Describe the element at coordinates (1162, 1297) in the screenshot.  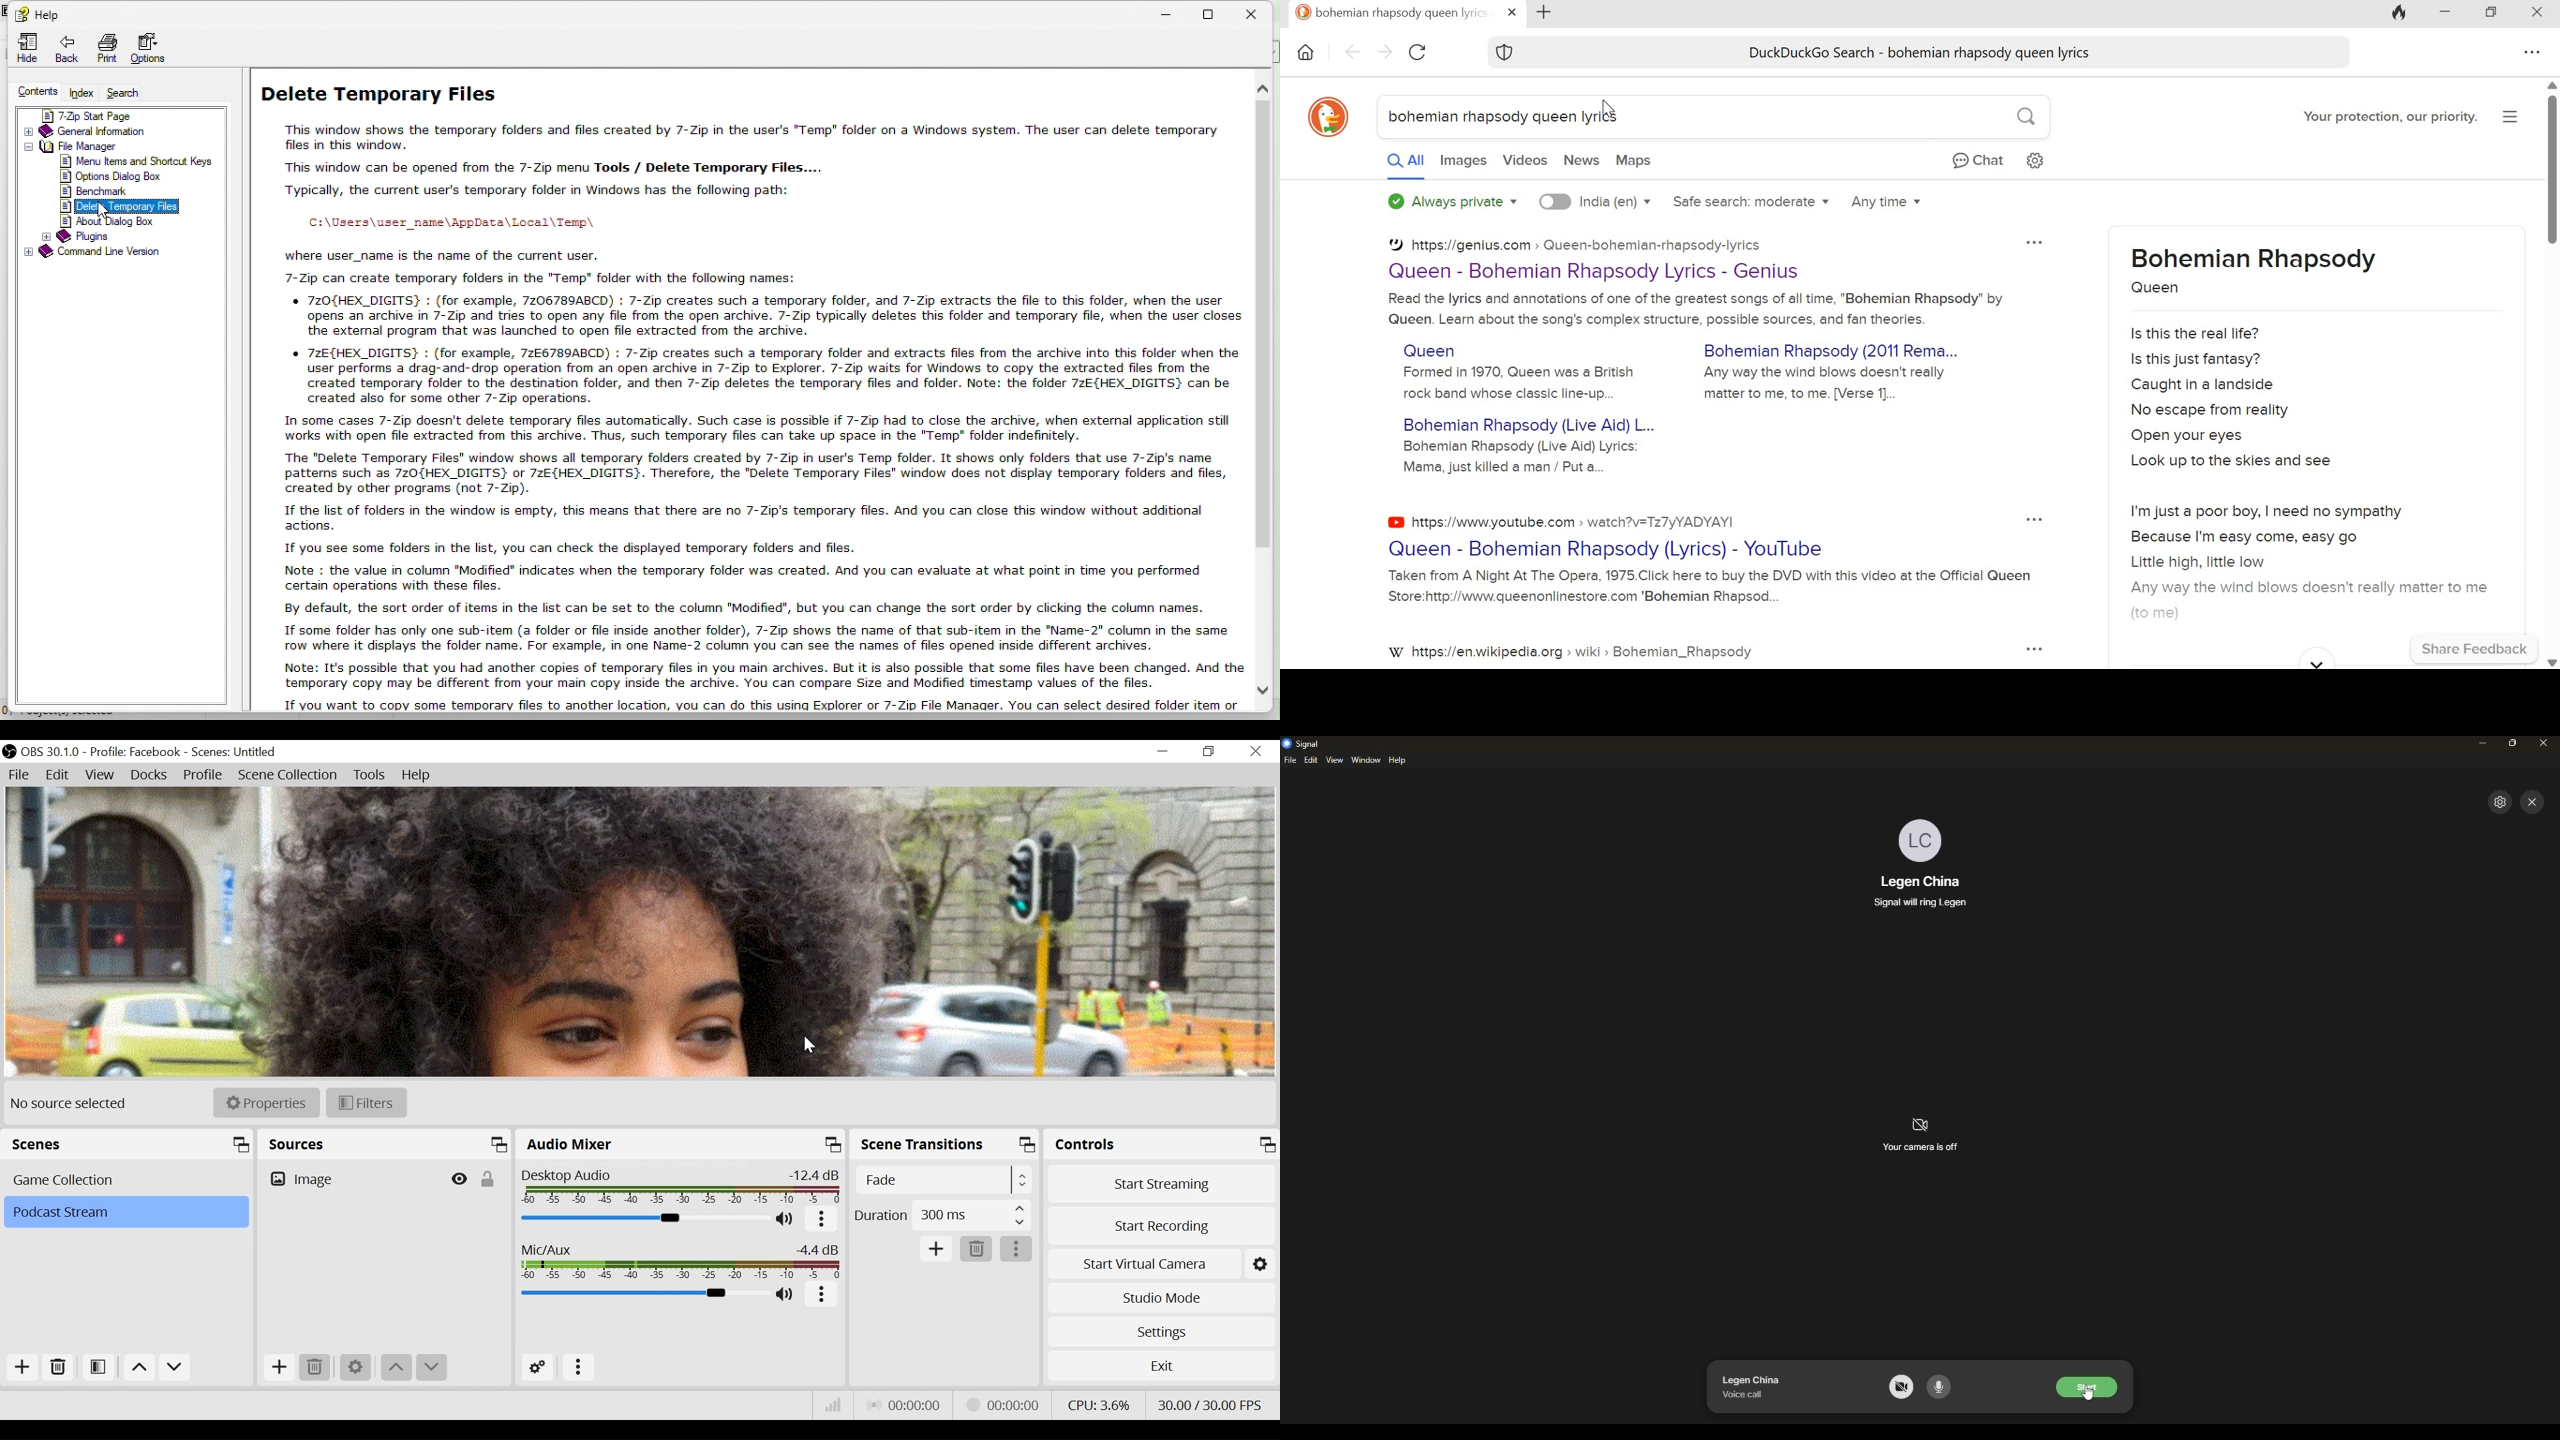
I see `Studio Mode` at that location.